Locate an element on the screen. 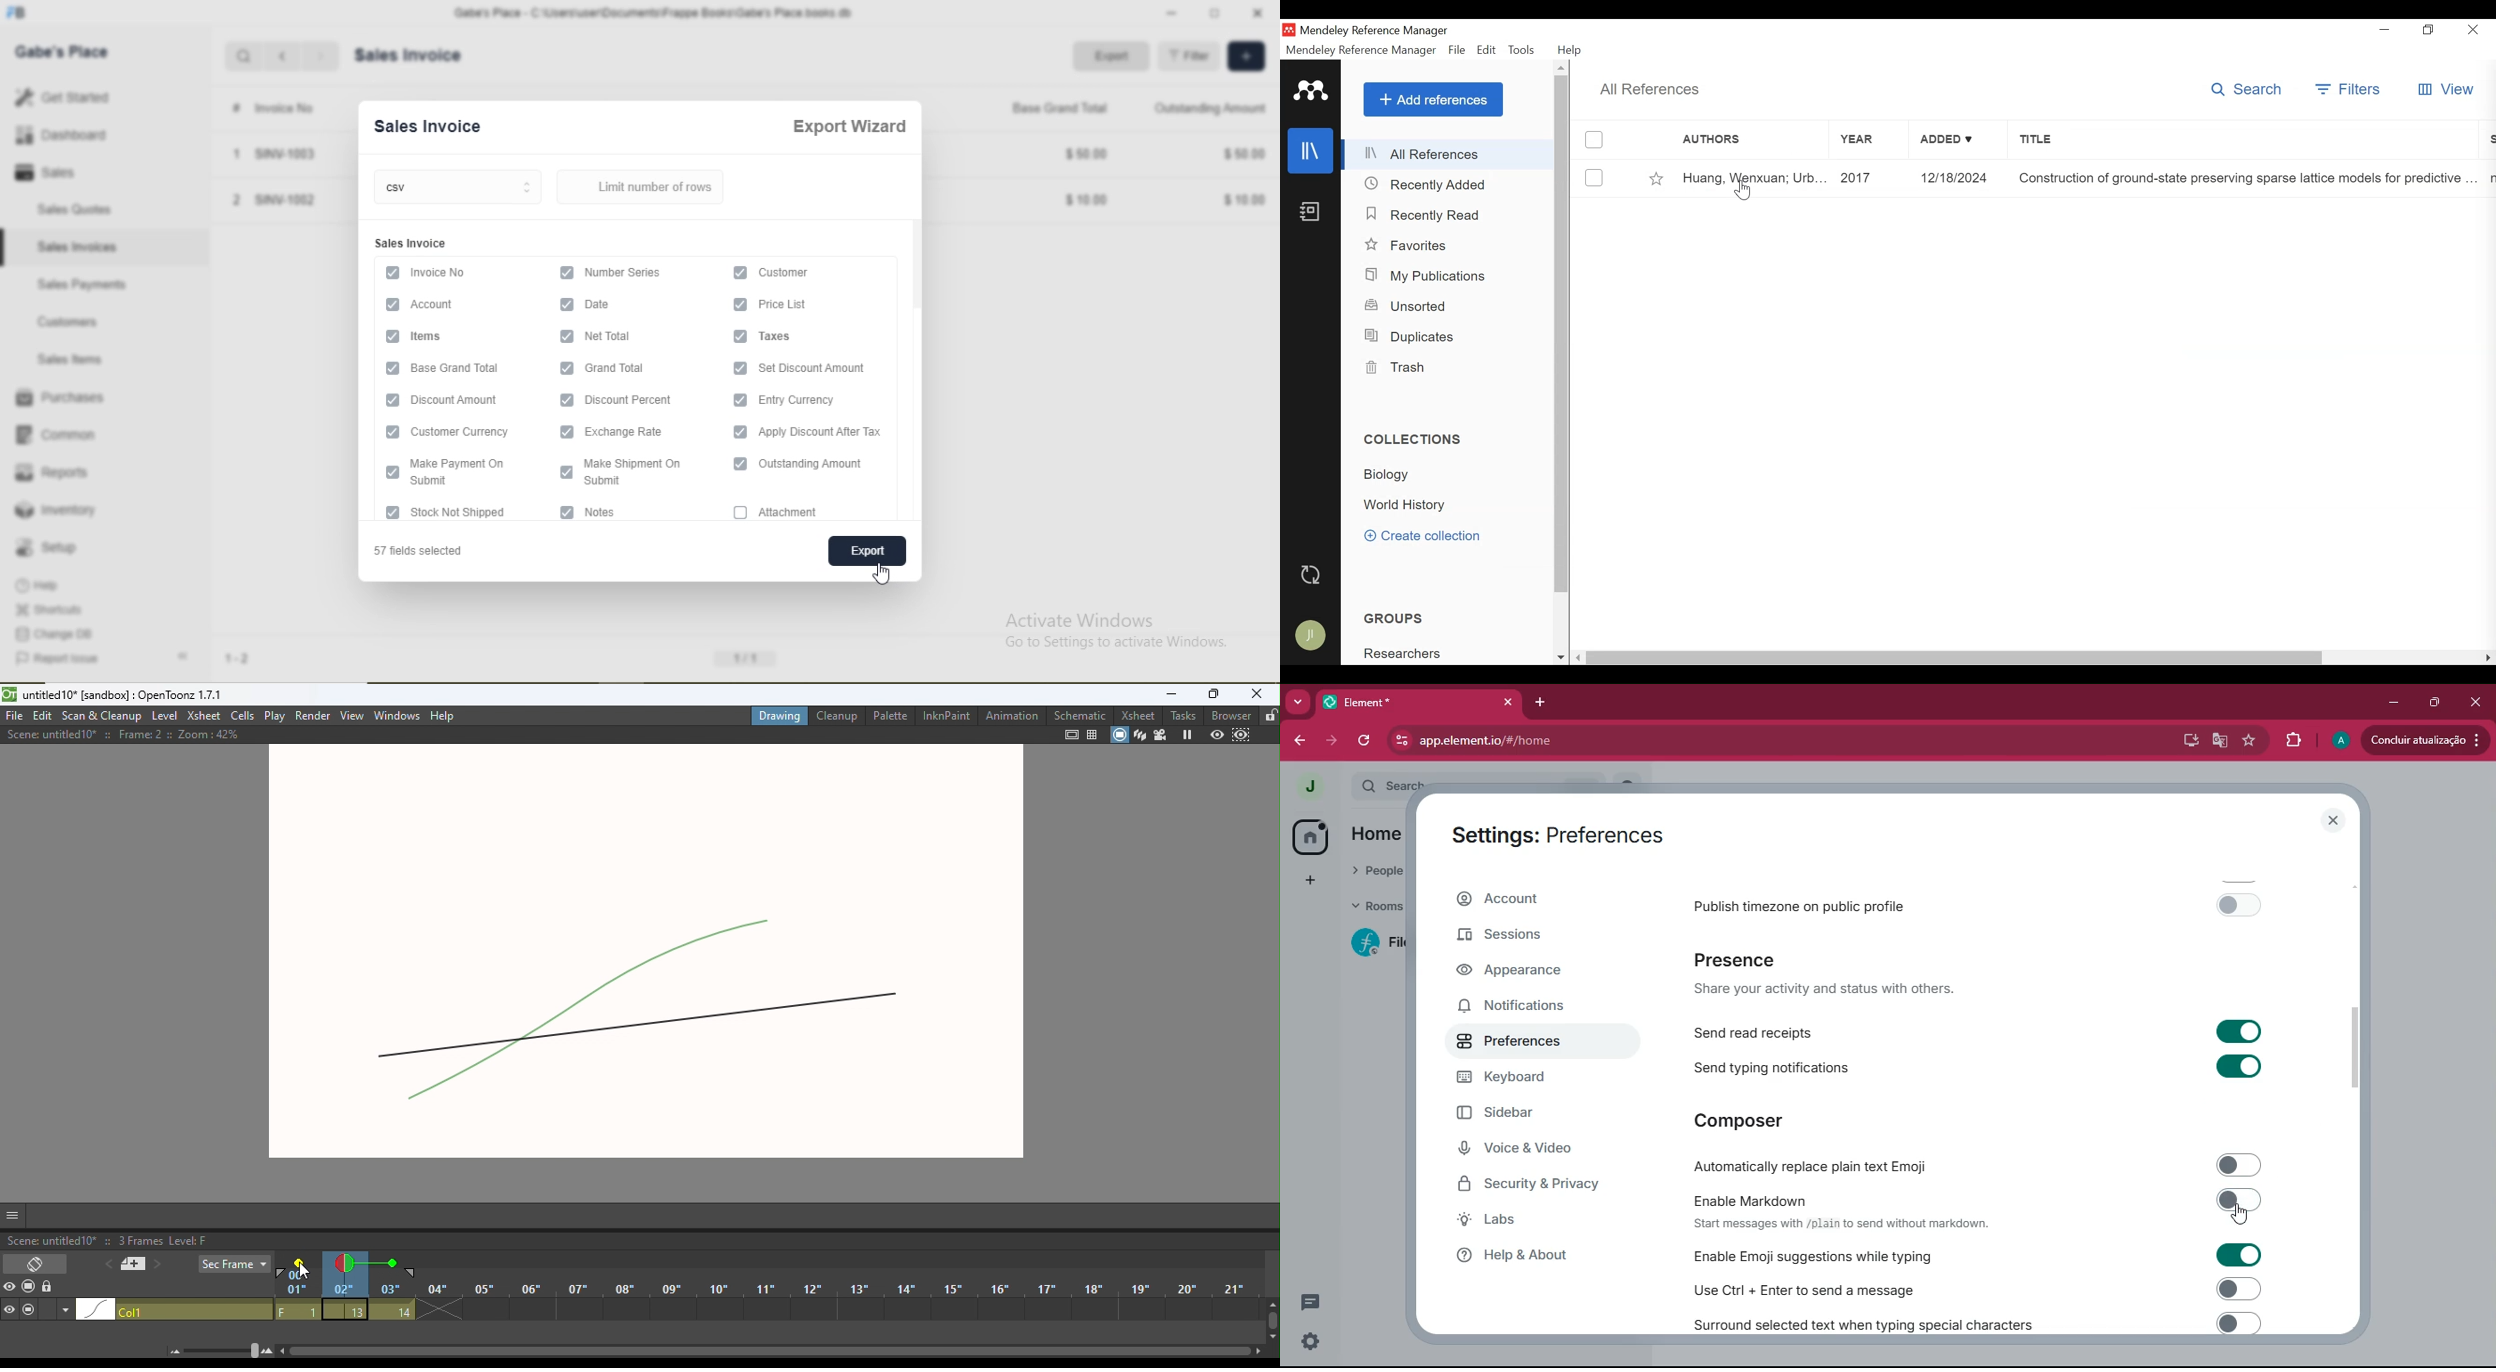  appearance is located at coordinates (1520, 971).